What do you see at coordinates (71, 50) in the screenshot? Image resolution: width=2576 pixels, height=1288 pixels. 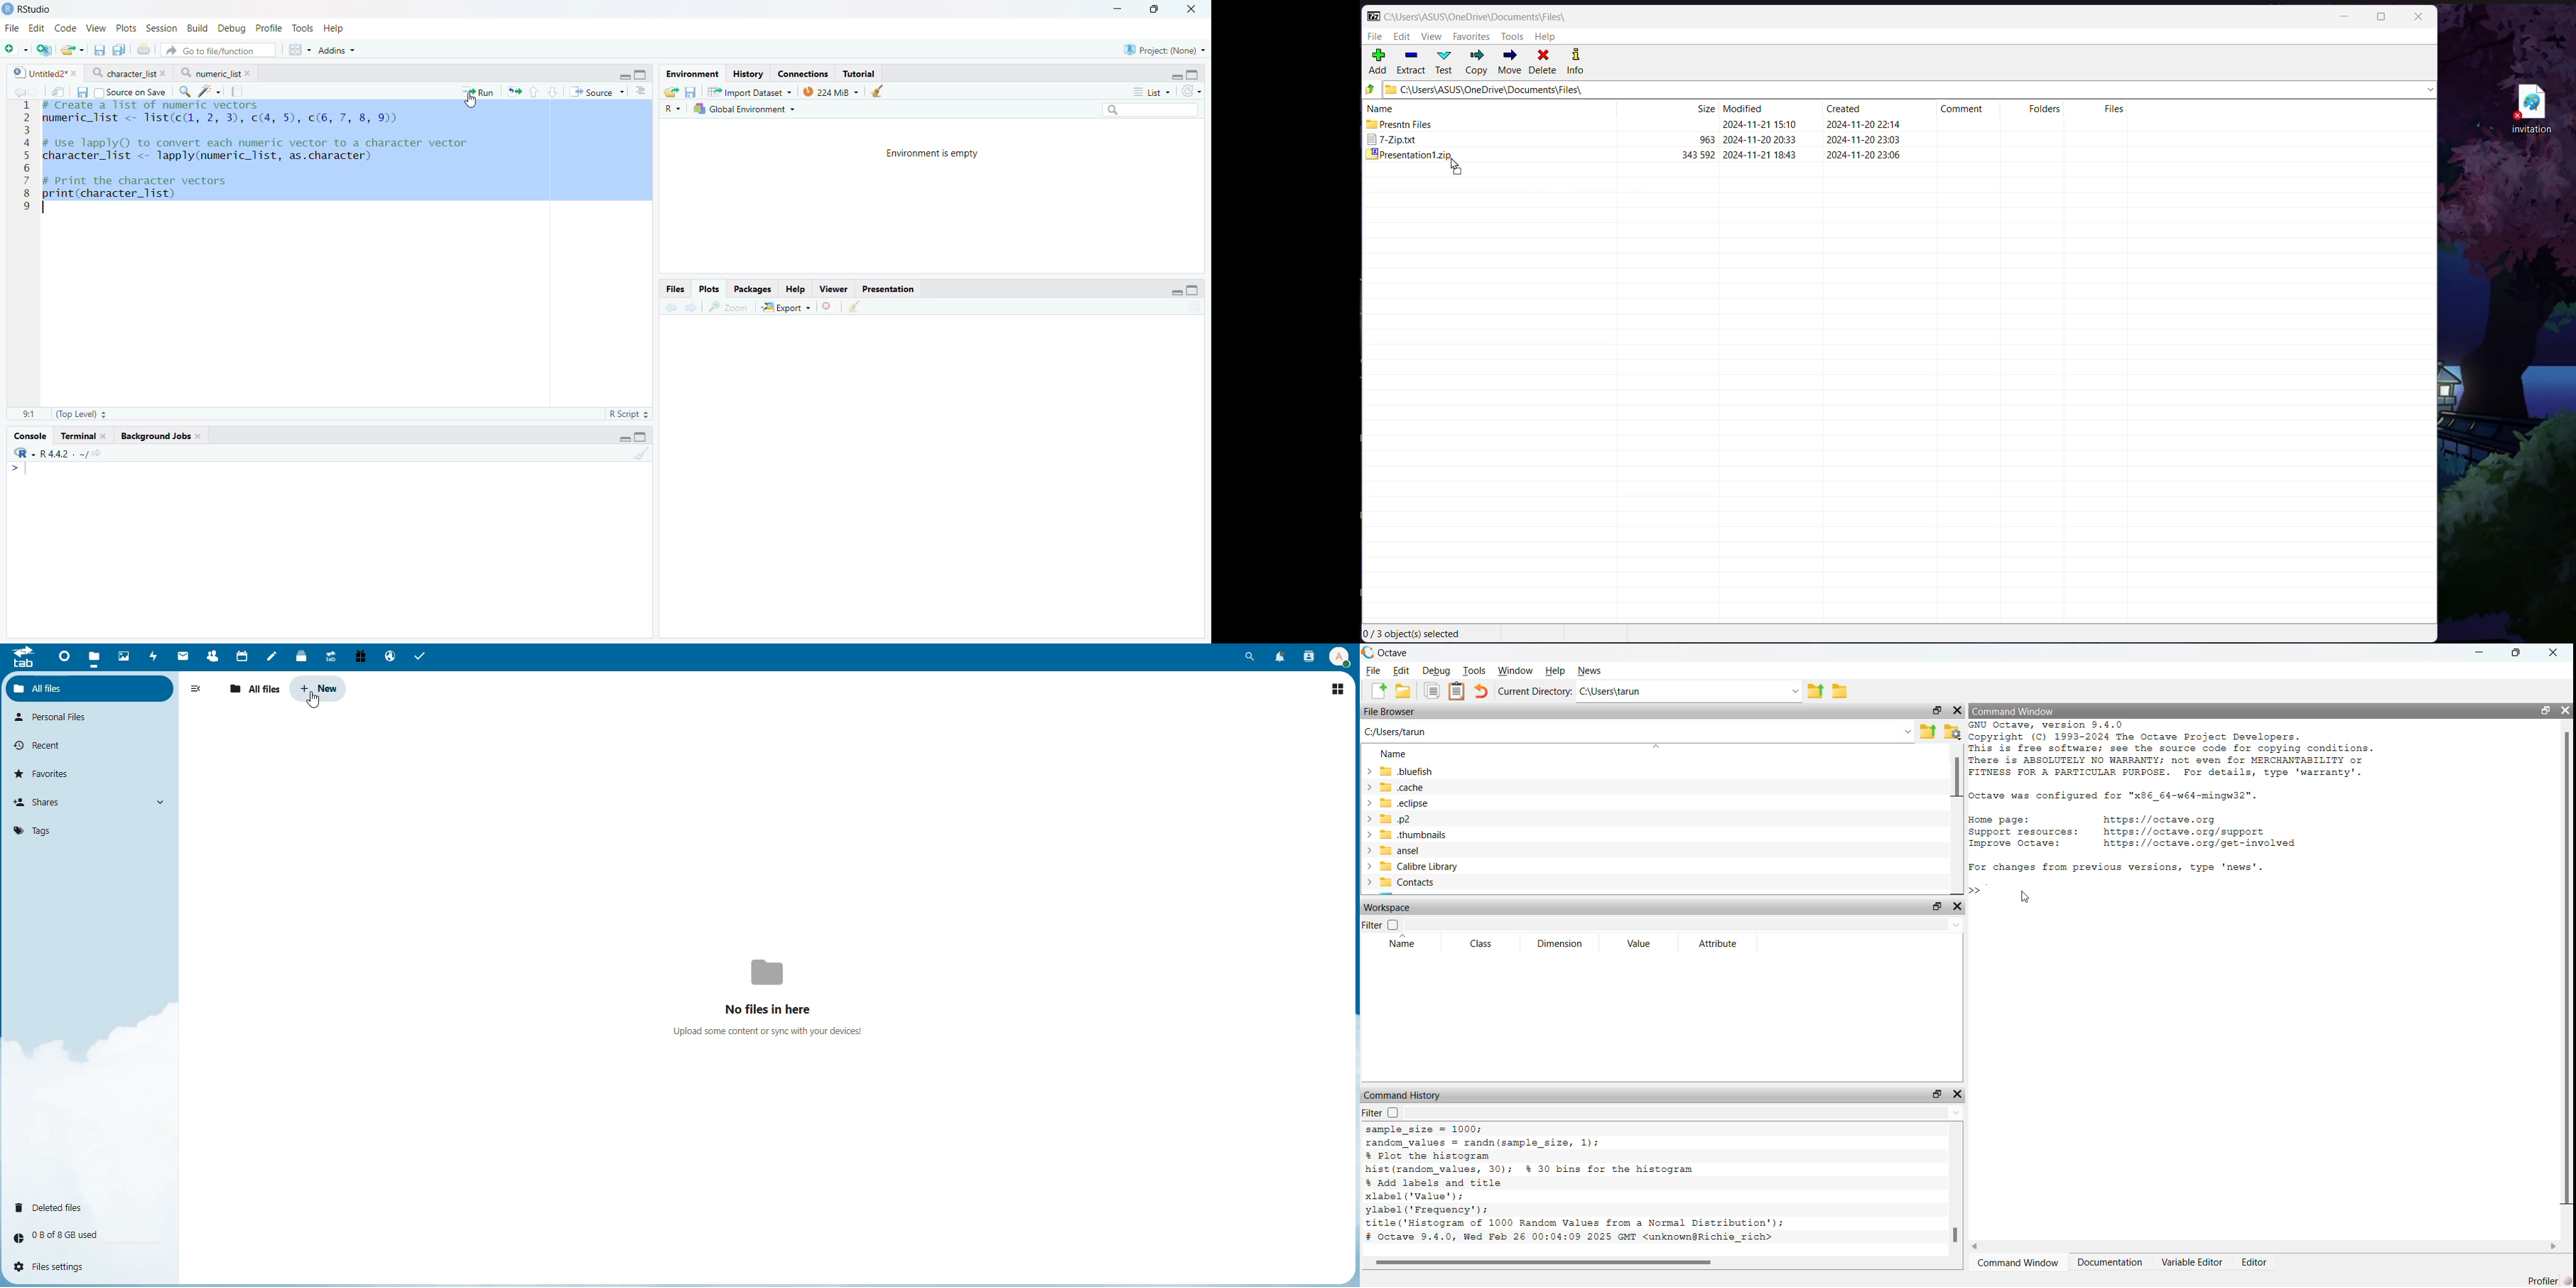 I see `Open existing file` at bounding box center [71, 50].